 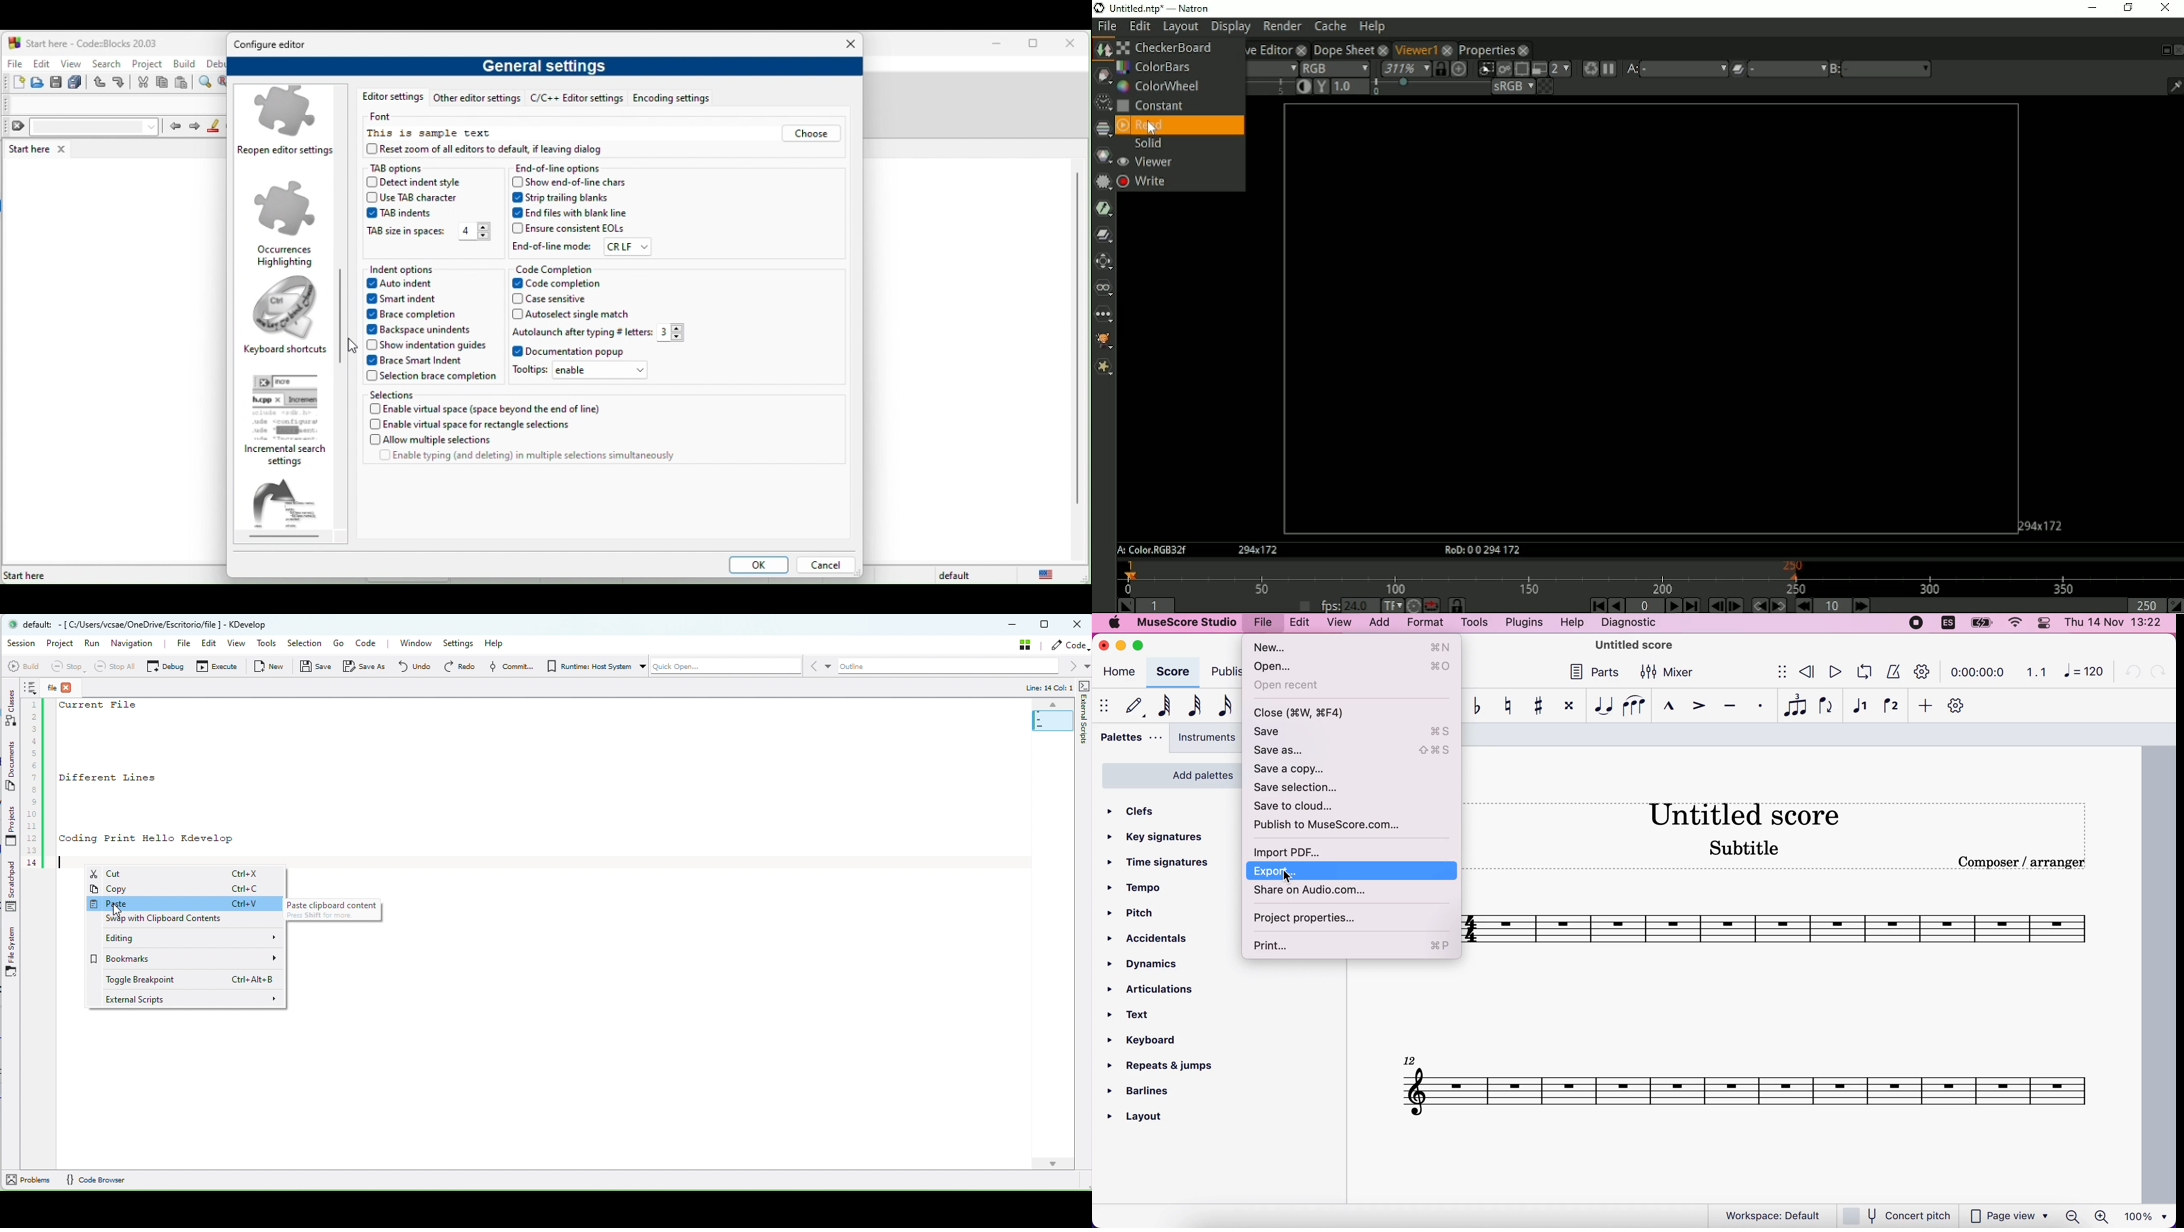 I want to click on new, so click(x=14, y=83).